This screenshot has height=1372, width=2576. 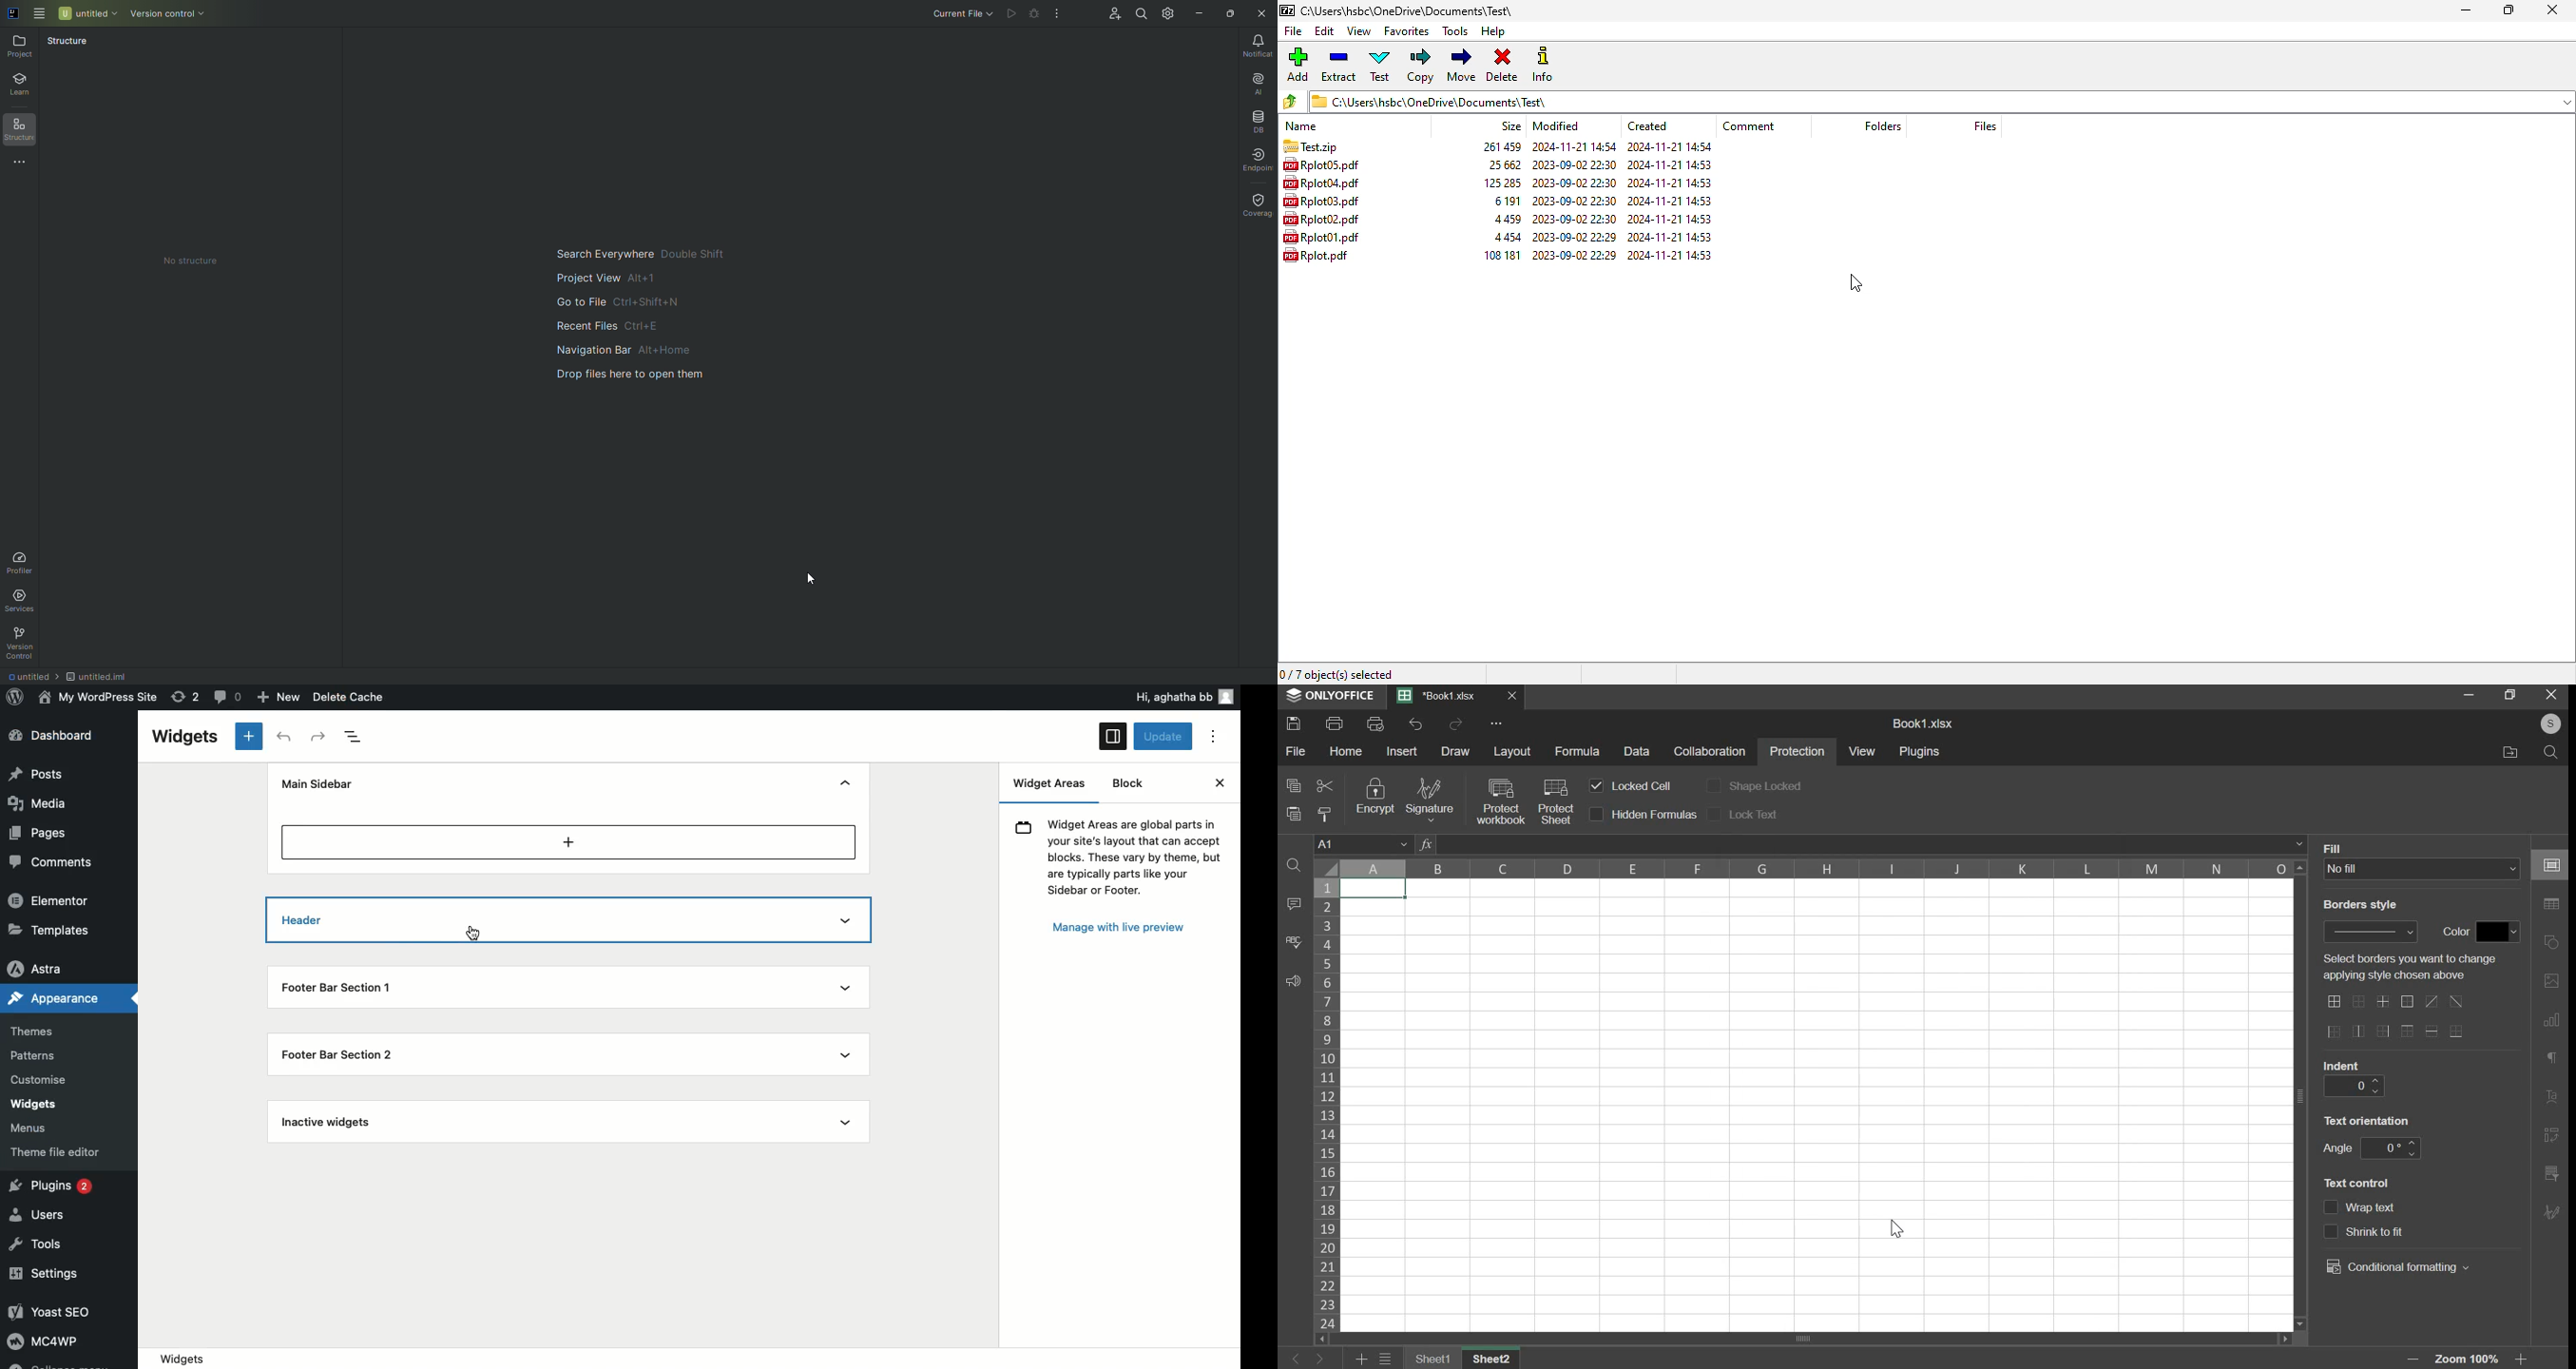 I want to click on Inactive widgets, so click(x=329, y=1123).